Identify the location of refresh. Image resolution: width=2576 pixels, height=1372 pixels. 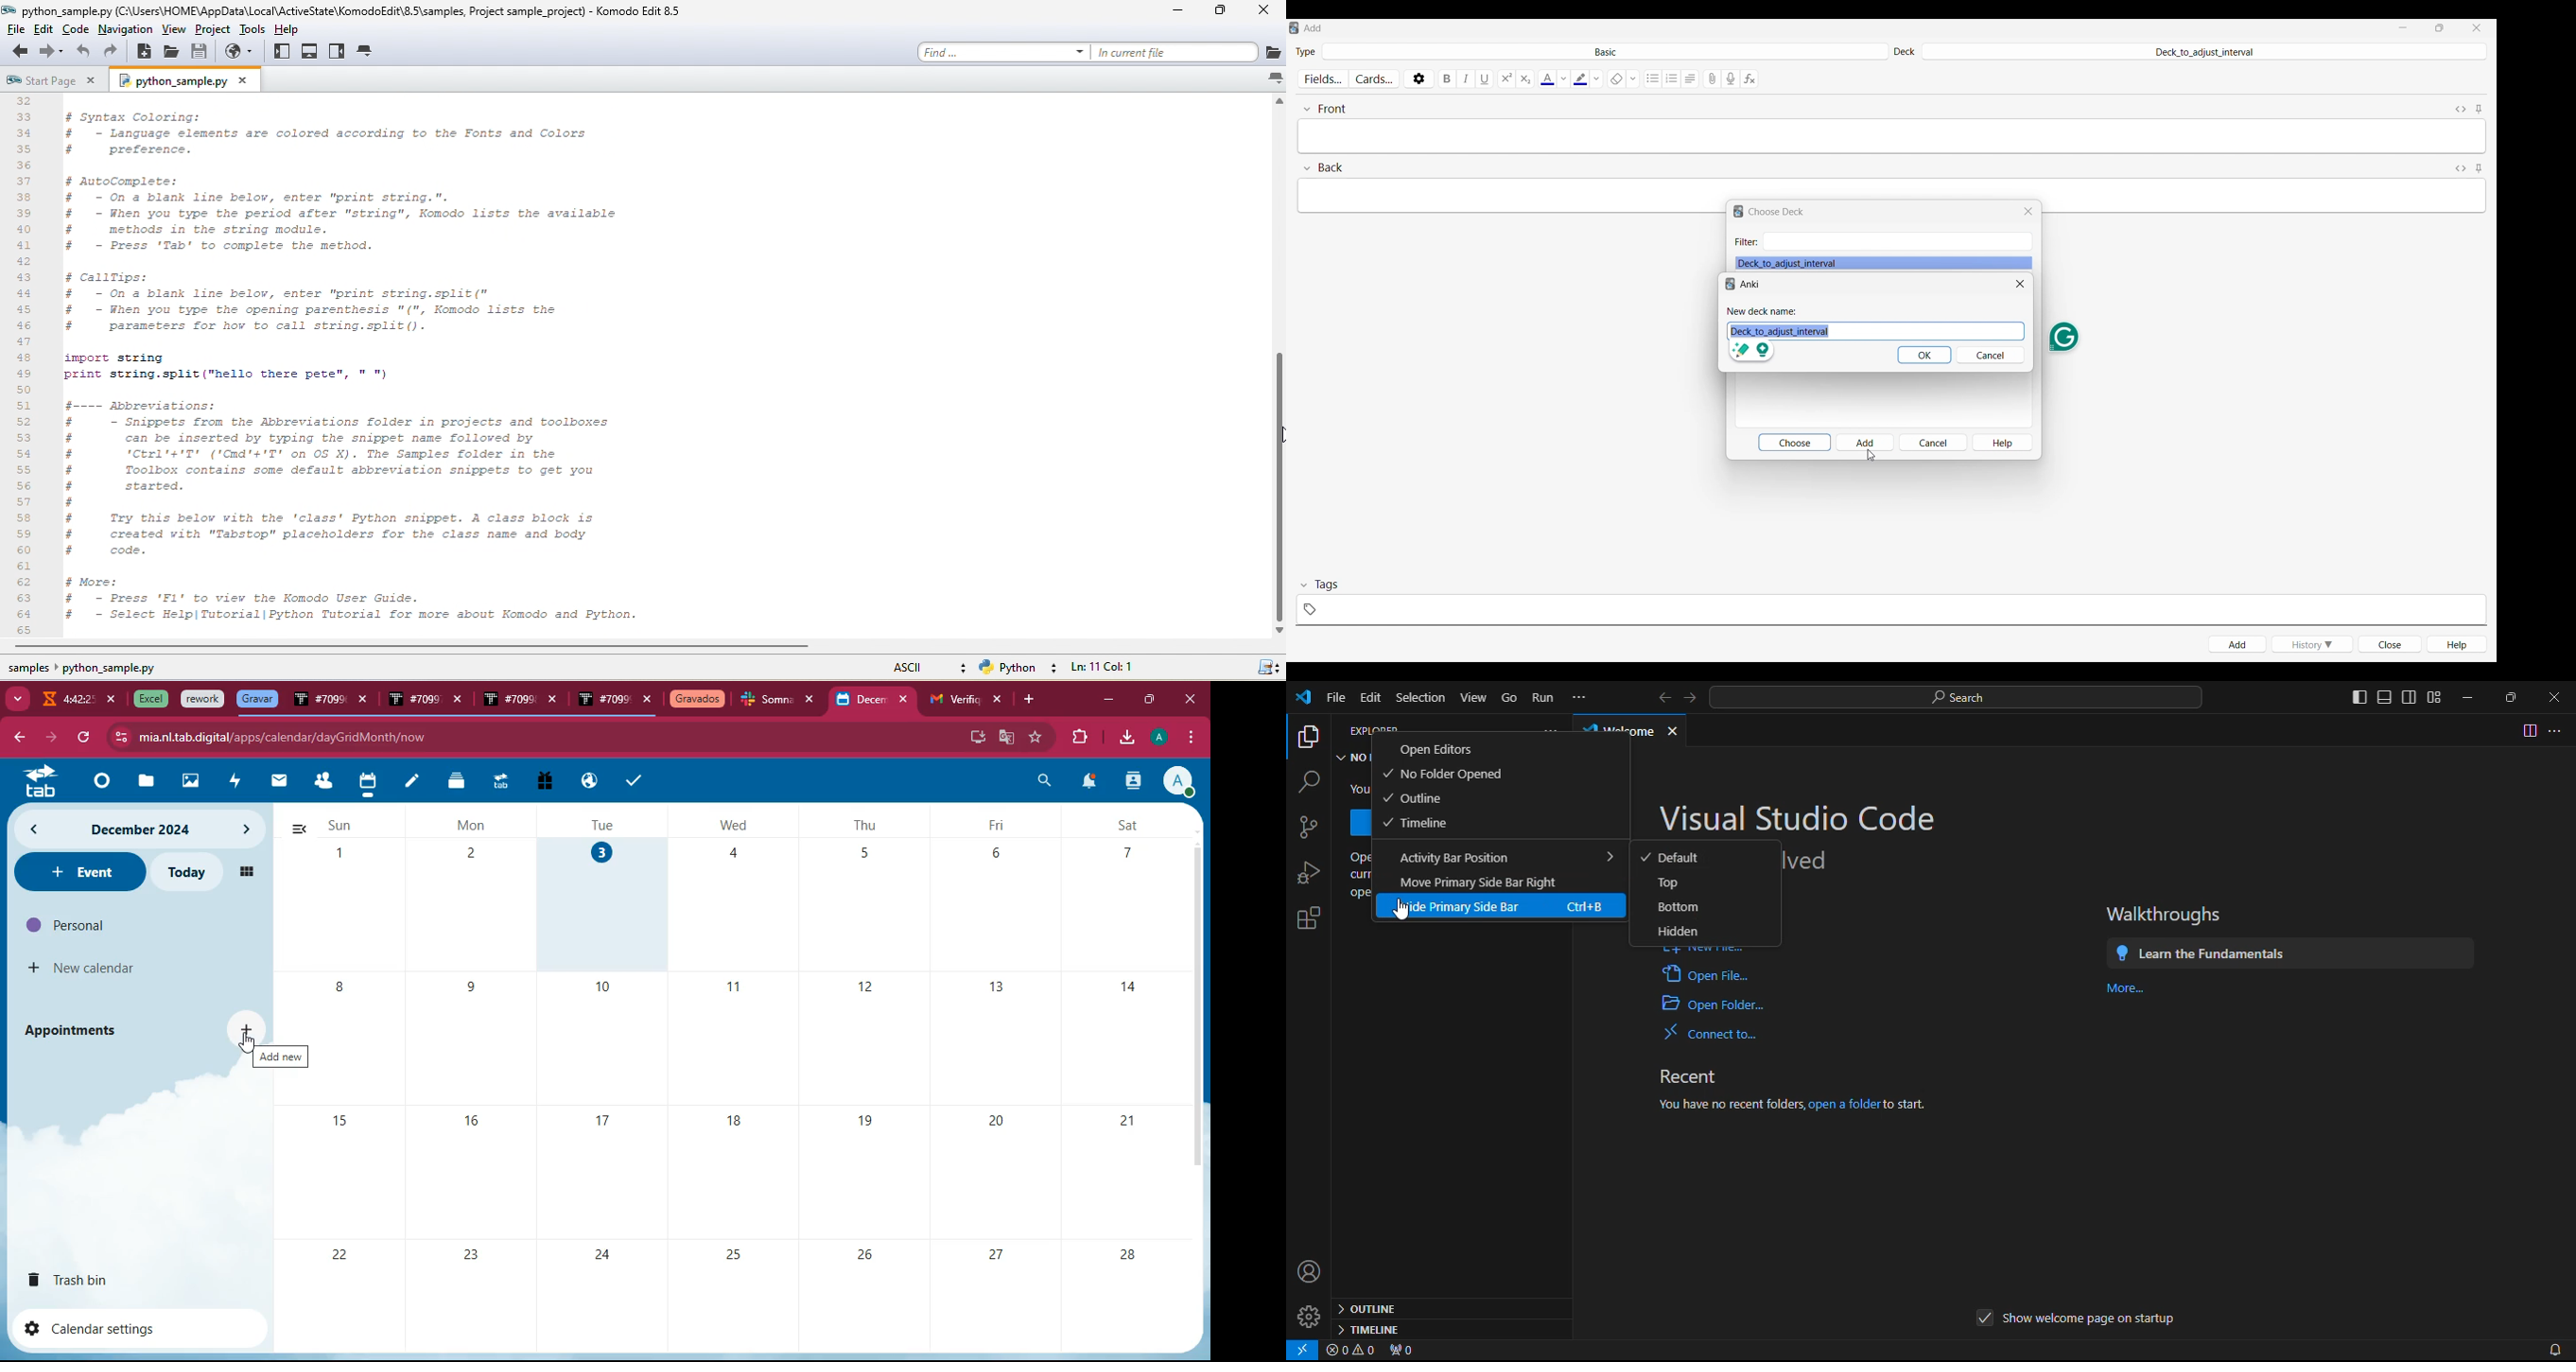
(83, 738).